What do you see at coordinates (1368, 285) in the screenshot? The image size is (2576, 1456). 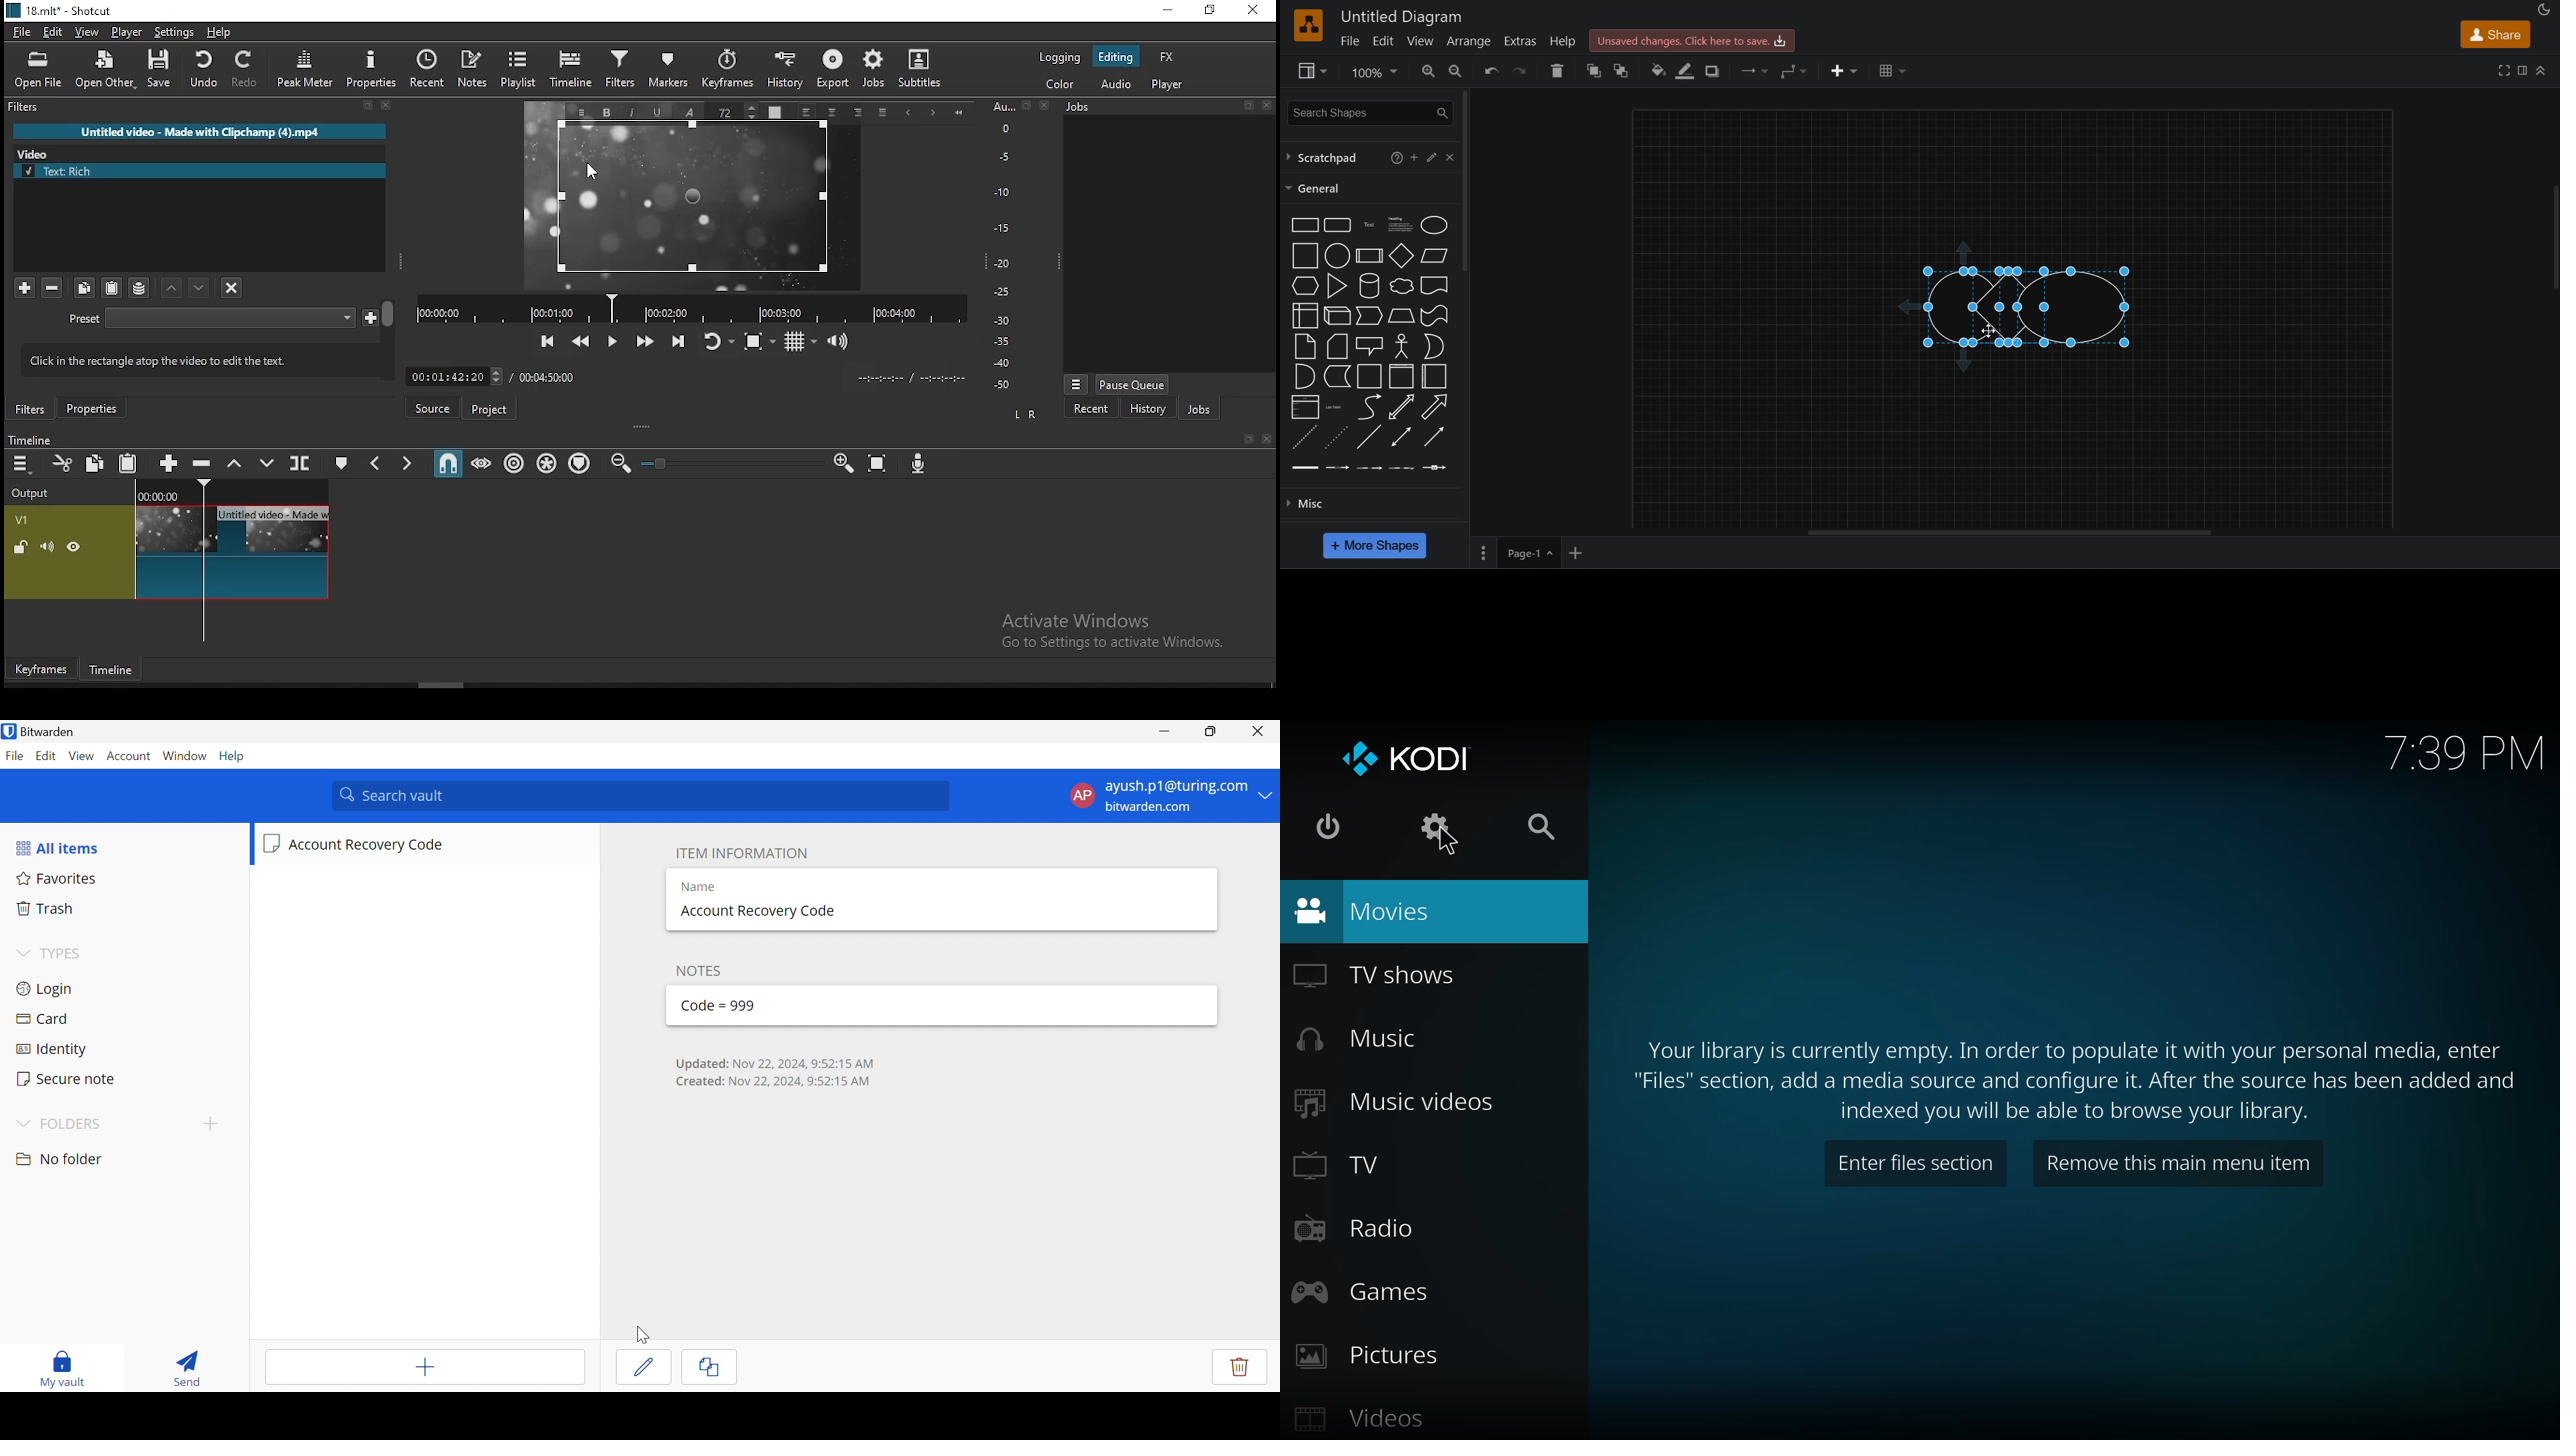 I see `cylinder` at bounding box center [1368, 285].